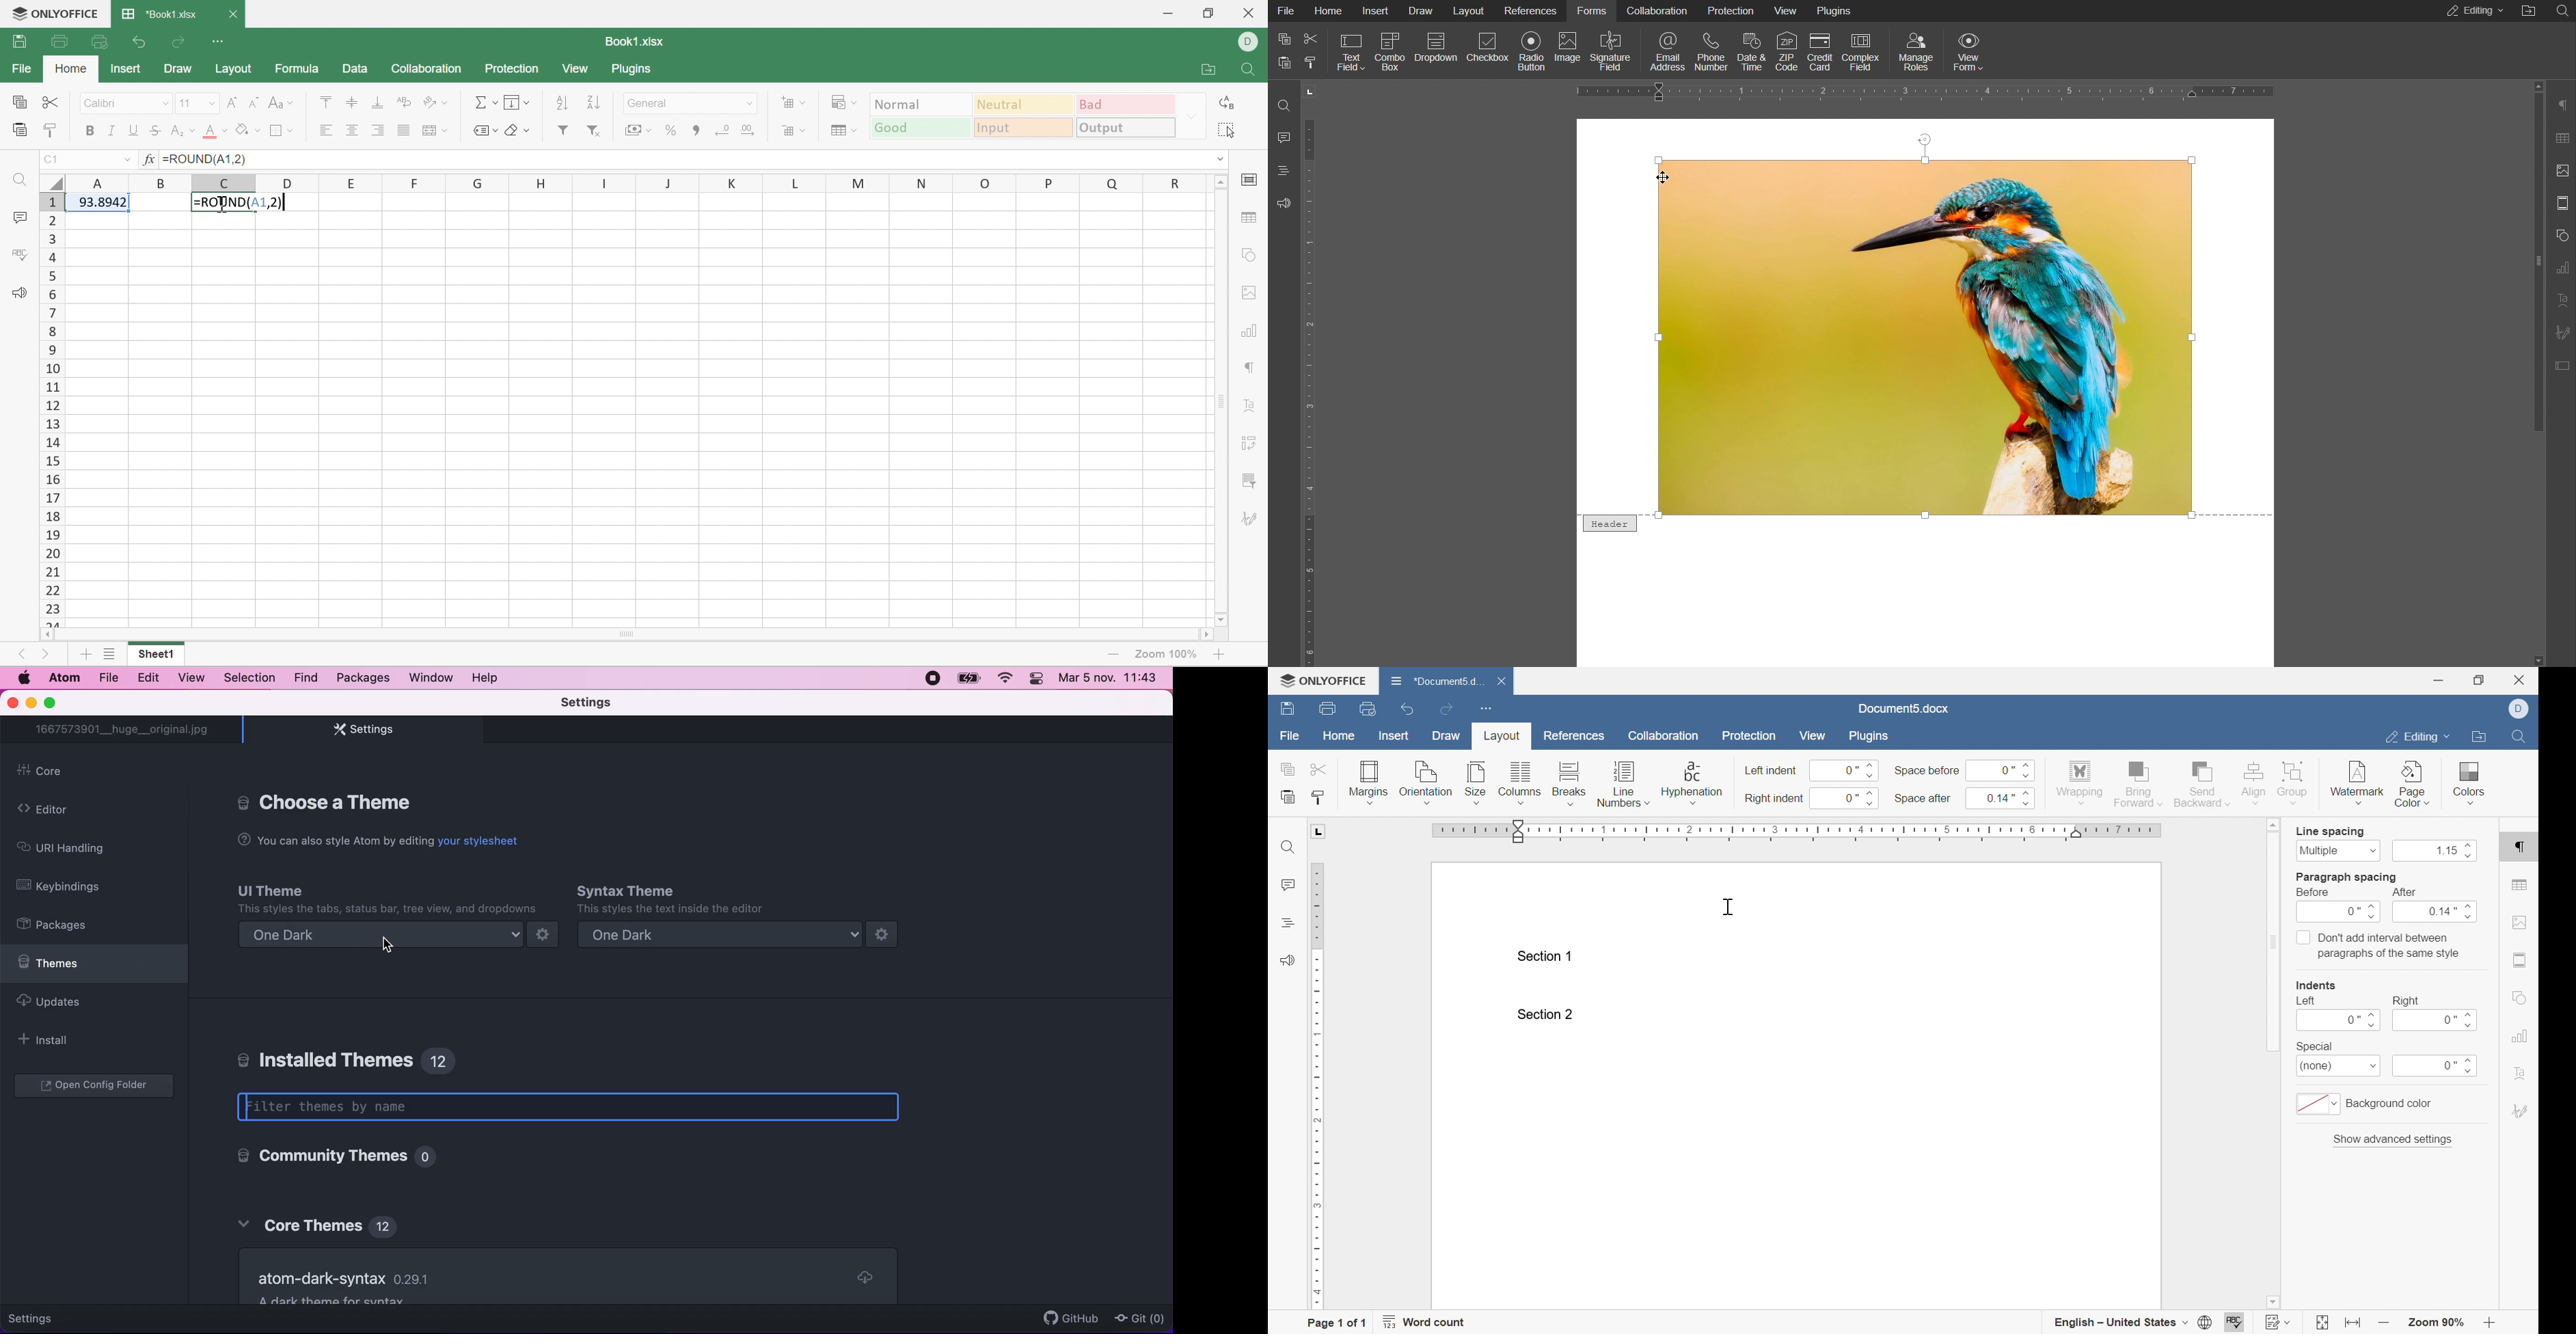  What do you see at coordinates (95, 40) in the screenshot?
I see `Quick Print` at bounding box center [95, 40].